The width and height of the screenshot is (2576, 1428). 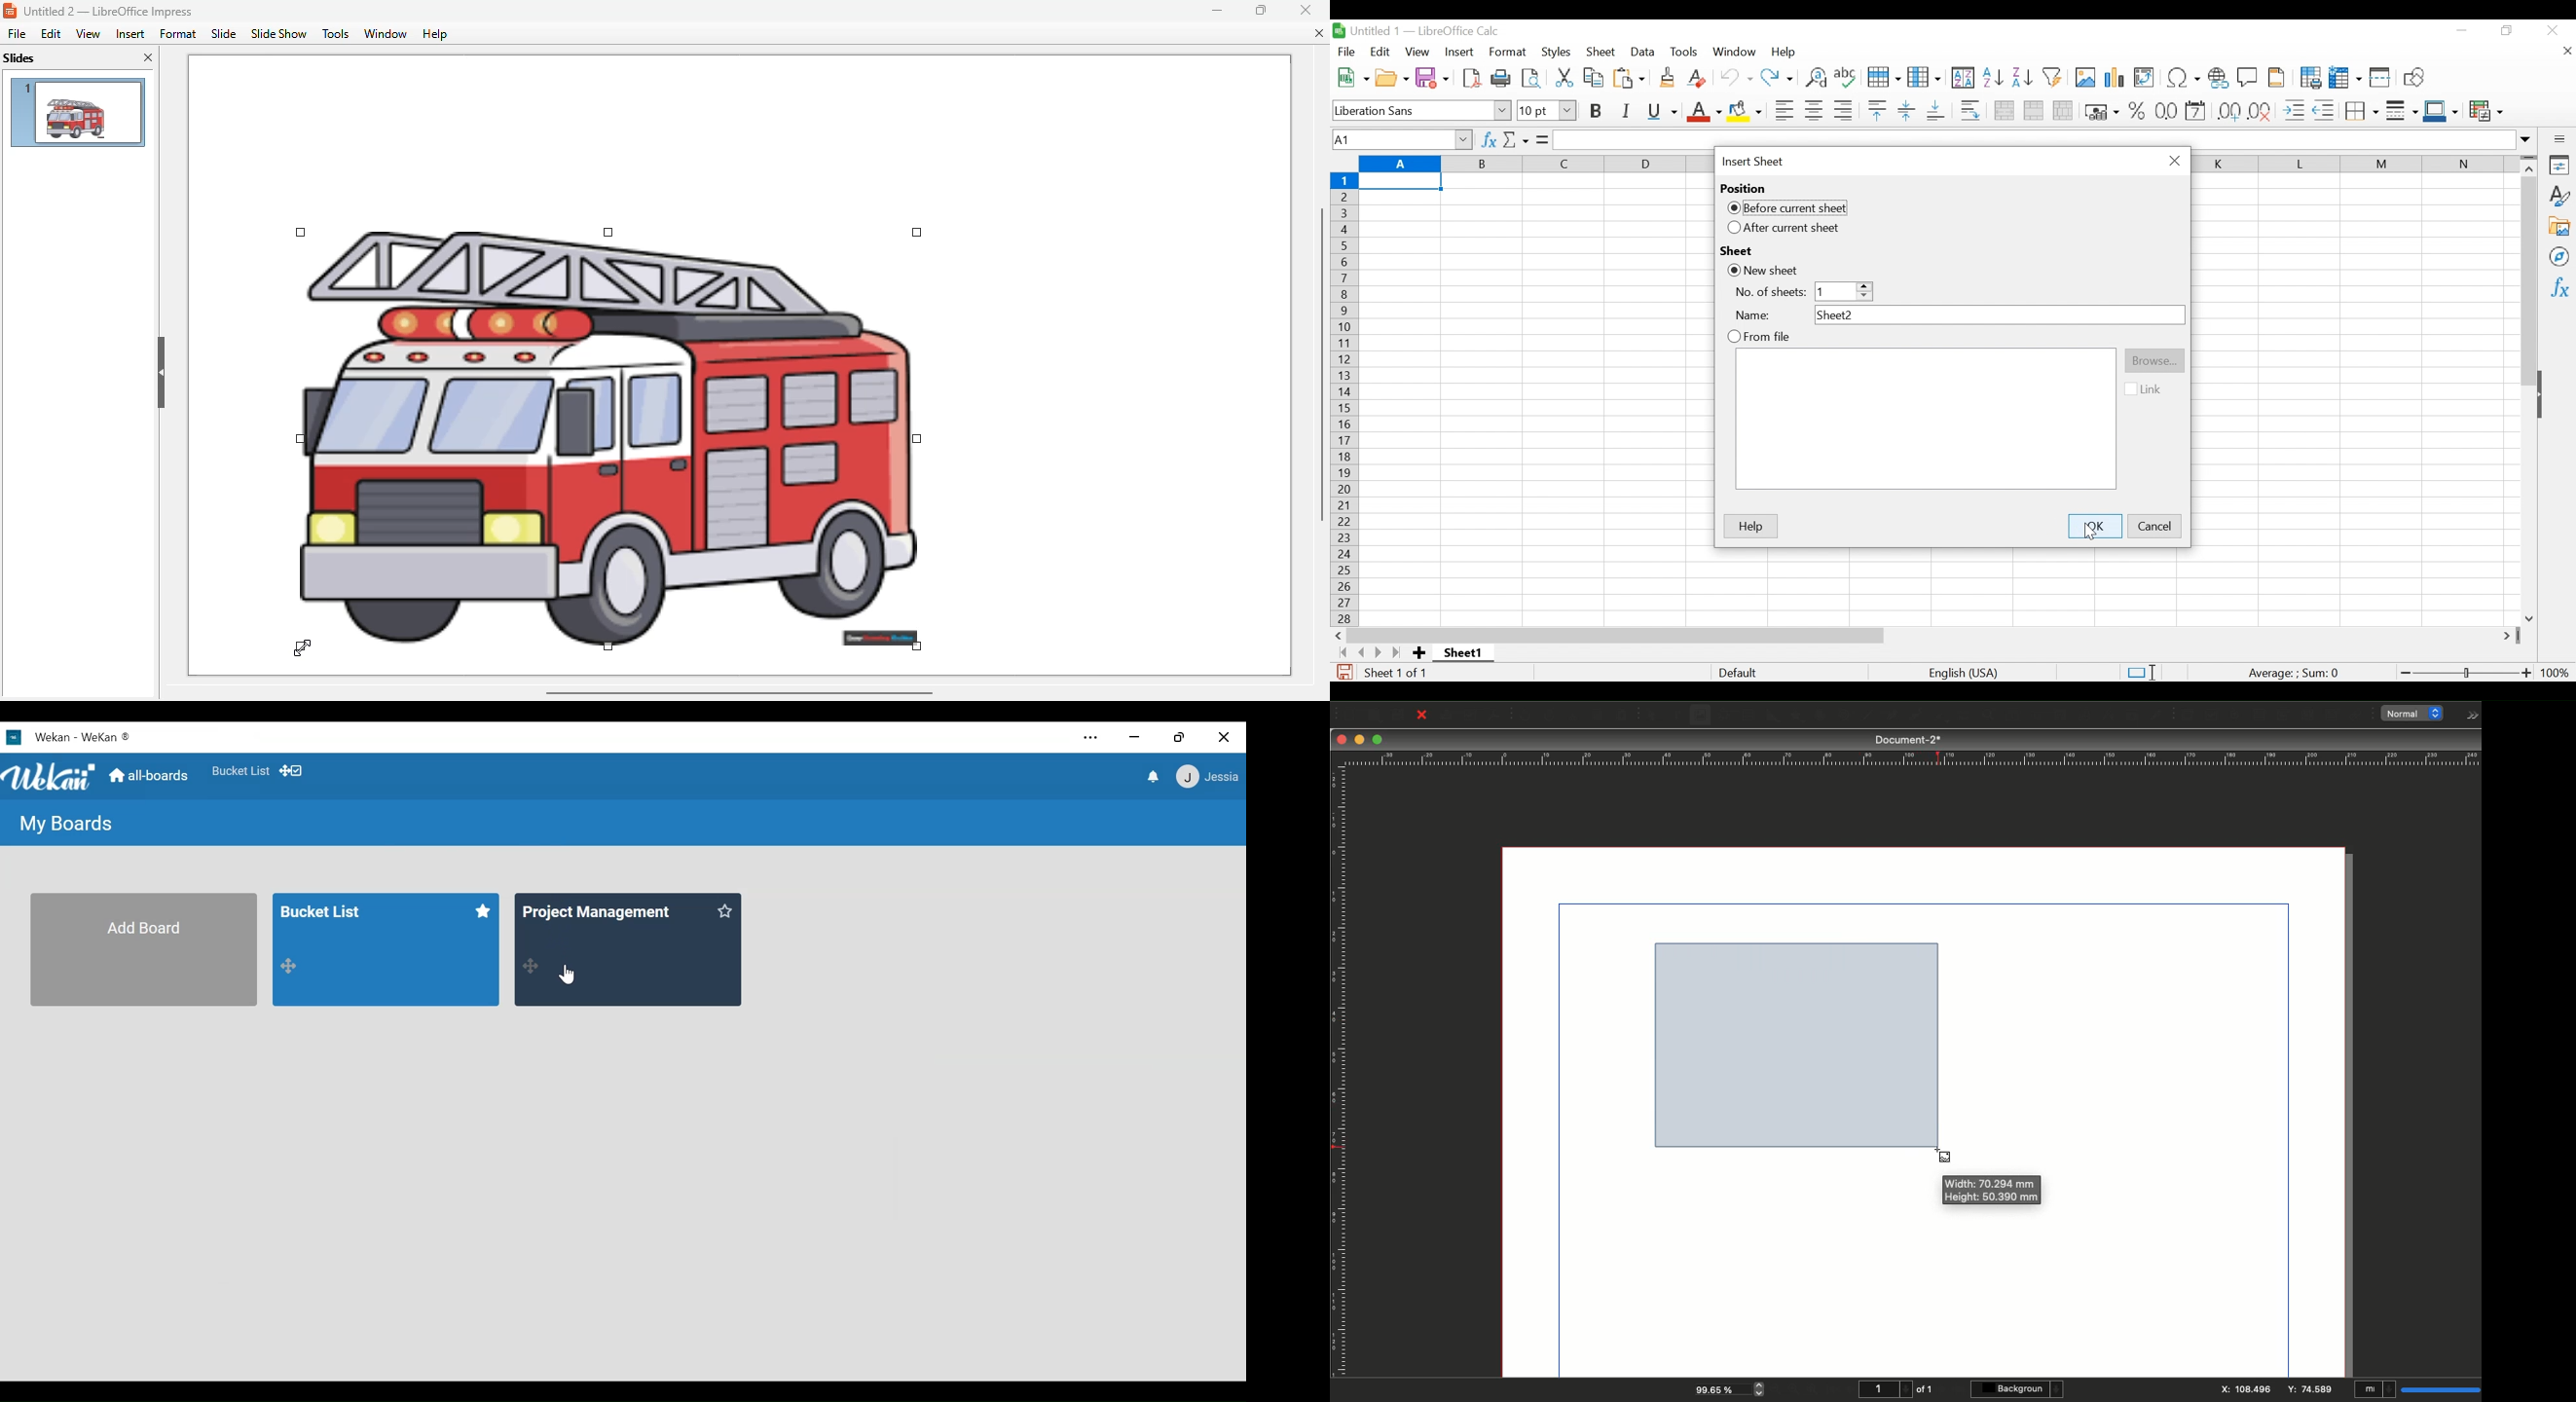 What do you see at coordinates (2529, 171) in the screenshot?
I see `Scroll up` at bounding box center [2529, 171].